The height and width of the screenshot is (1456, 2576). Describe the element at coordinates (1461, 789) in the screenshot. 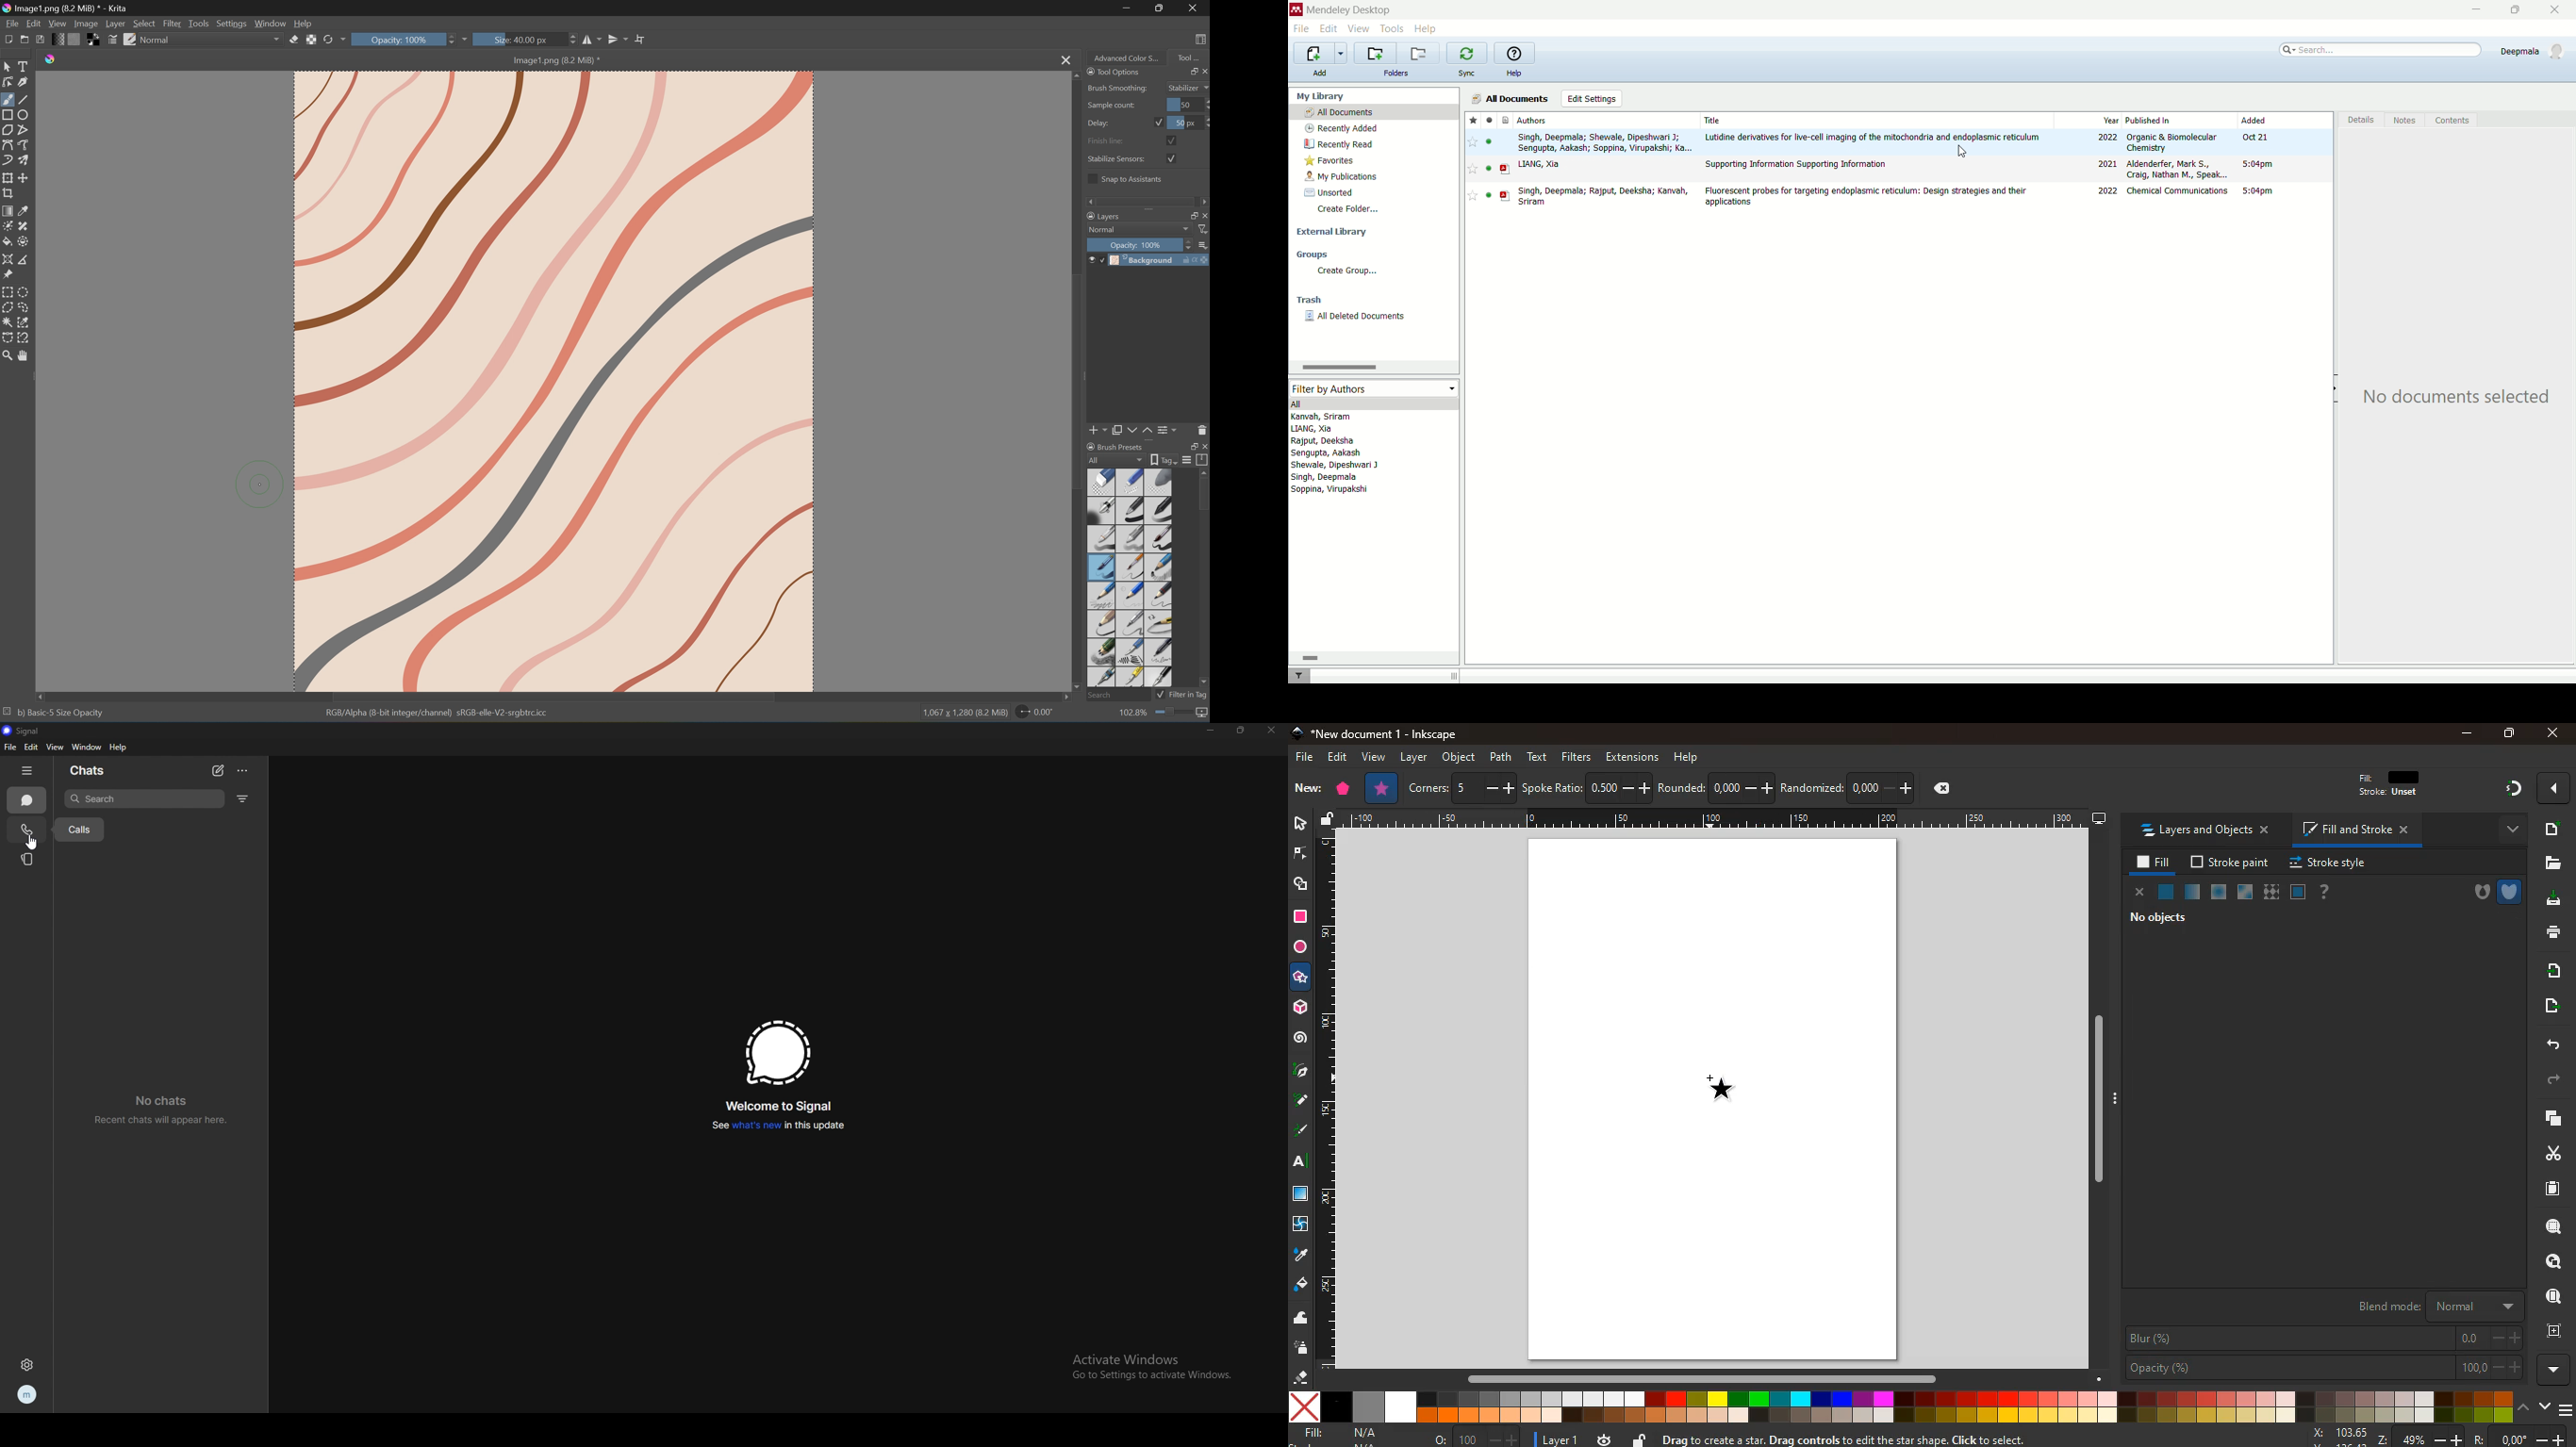

I see `corners` at that location.